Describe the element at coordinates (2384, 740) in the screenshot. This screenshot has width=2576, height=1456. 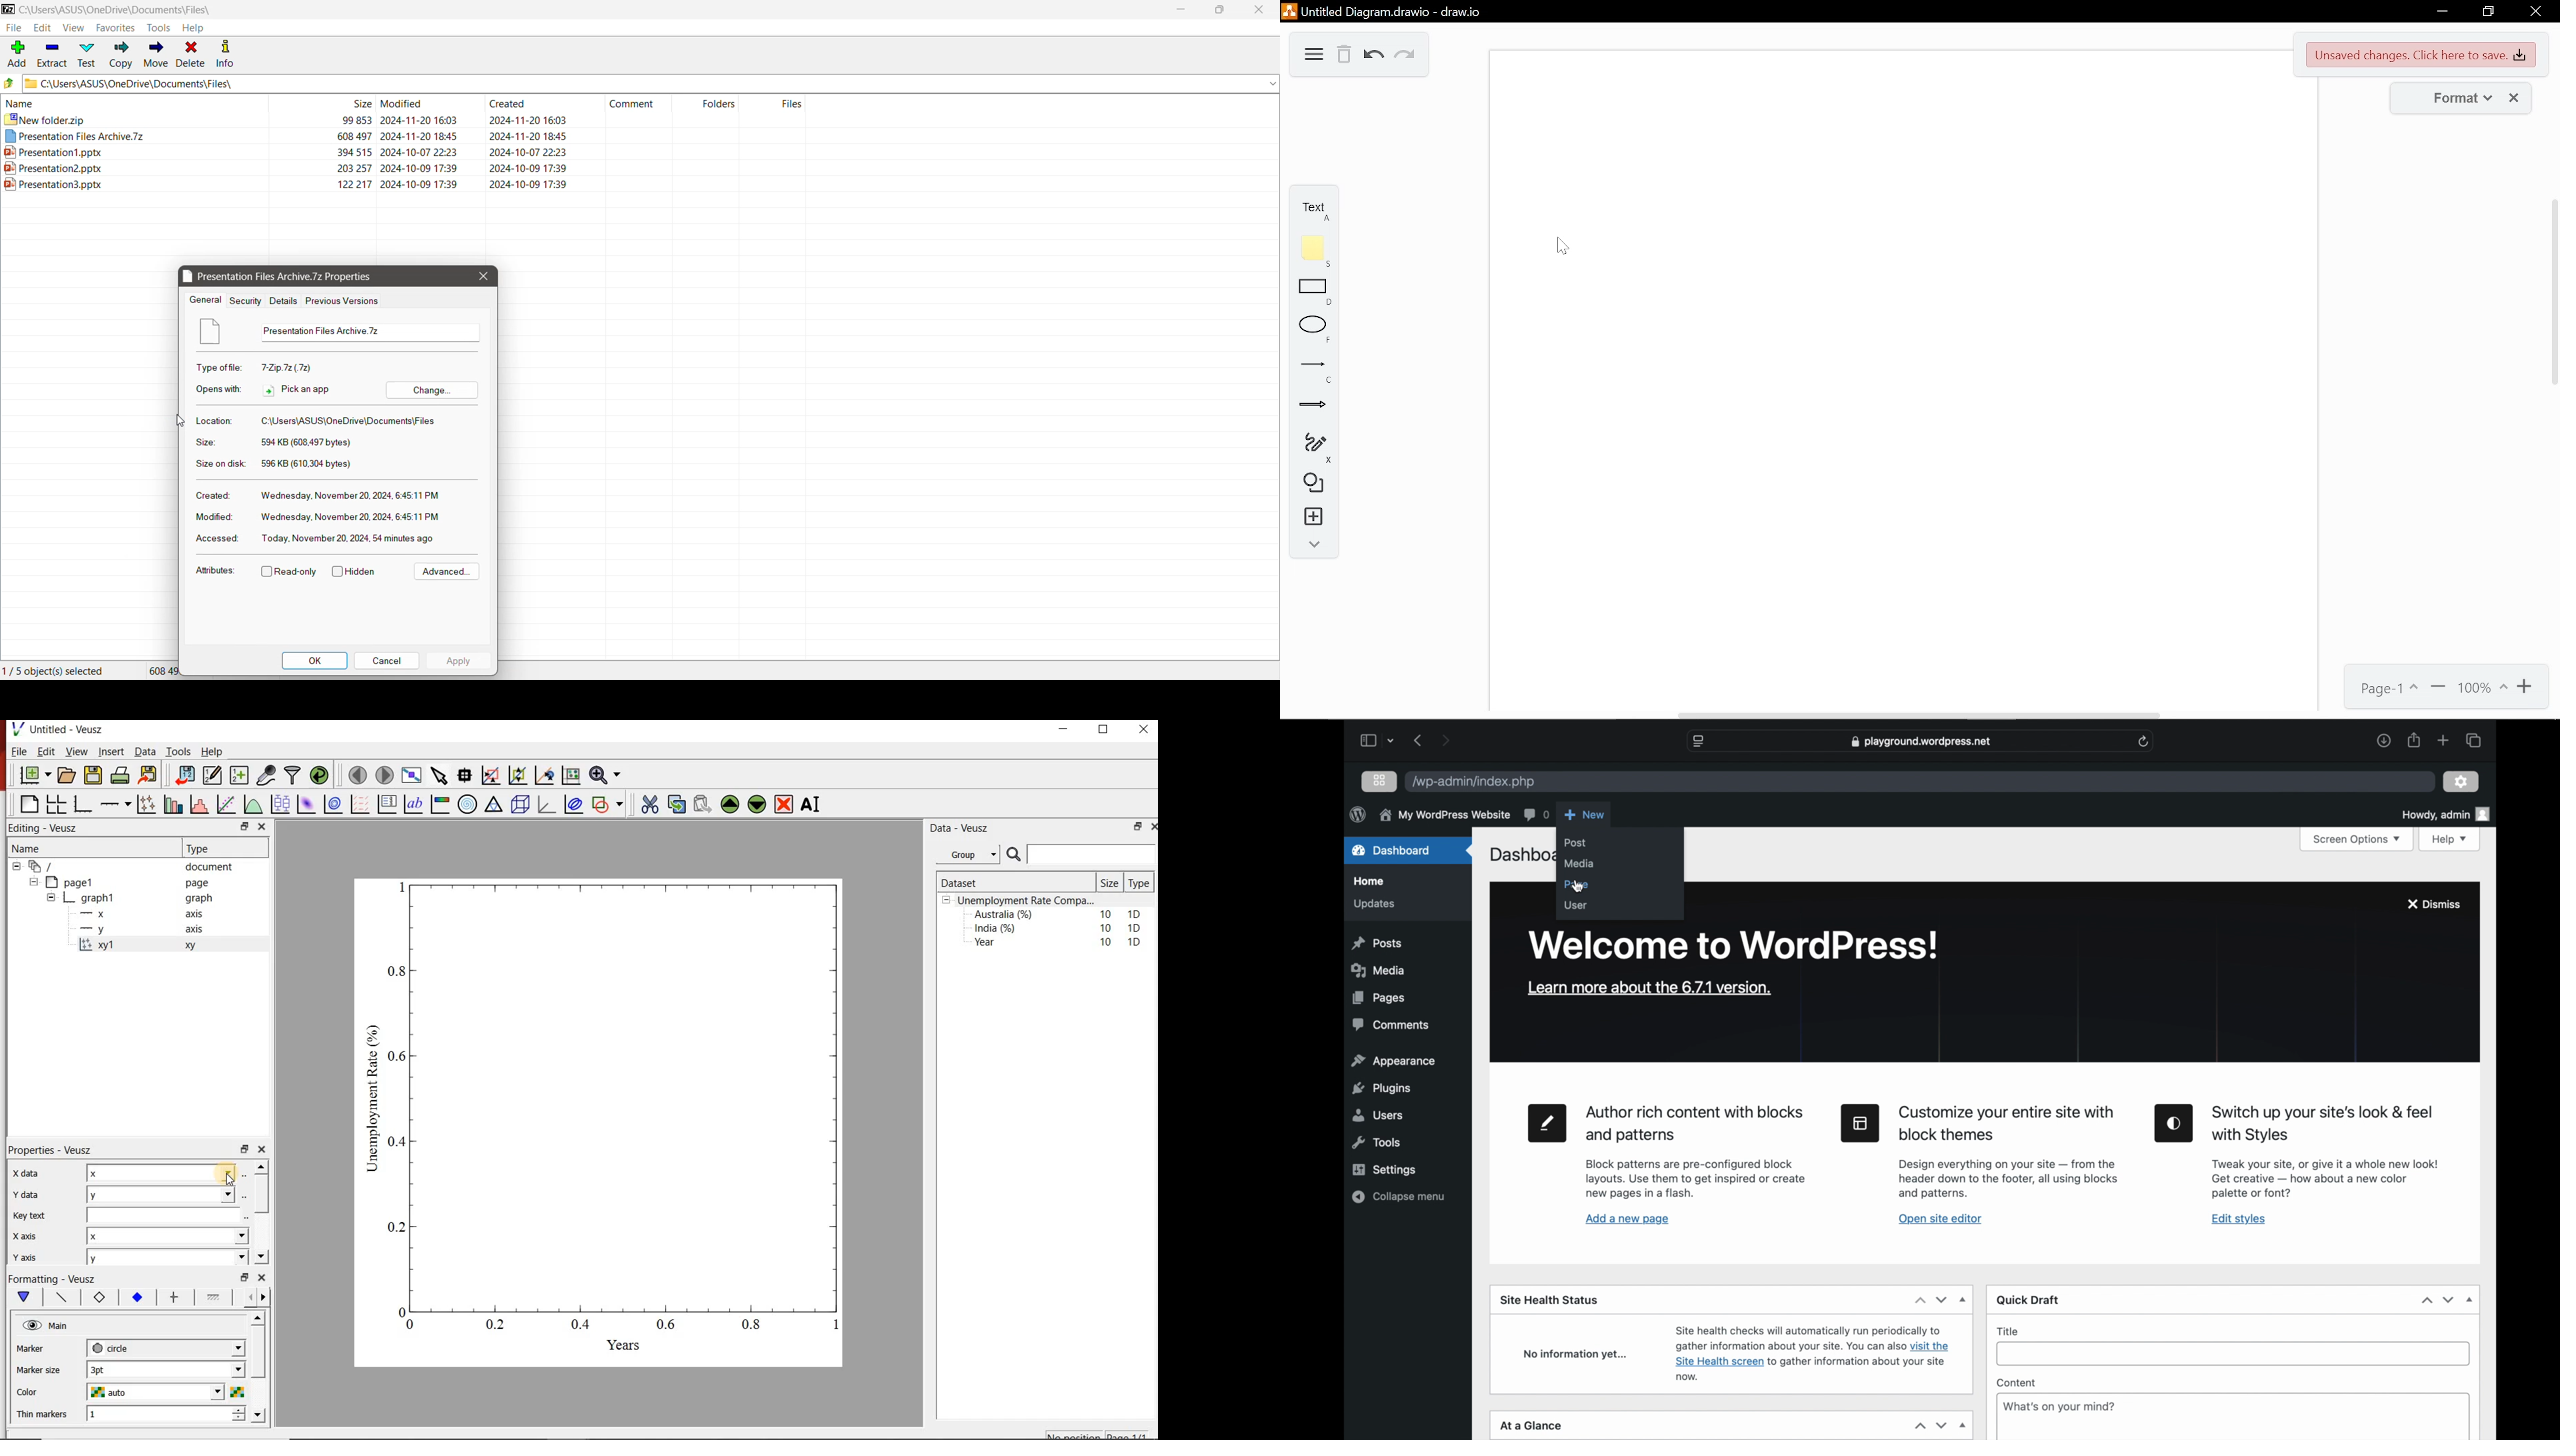
I see `downloads` at that location.